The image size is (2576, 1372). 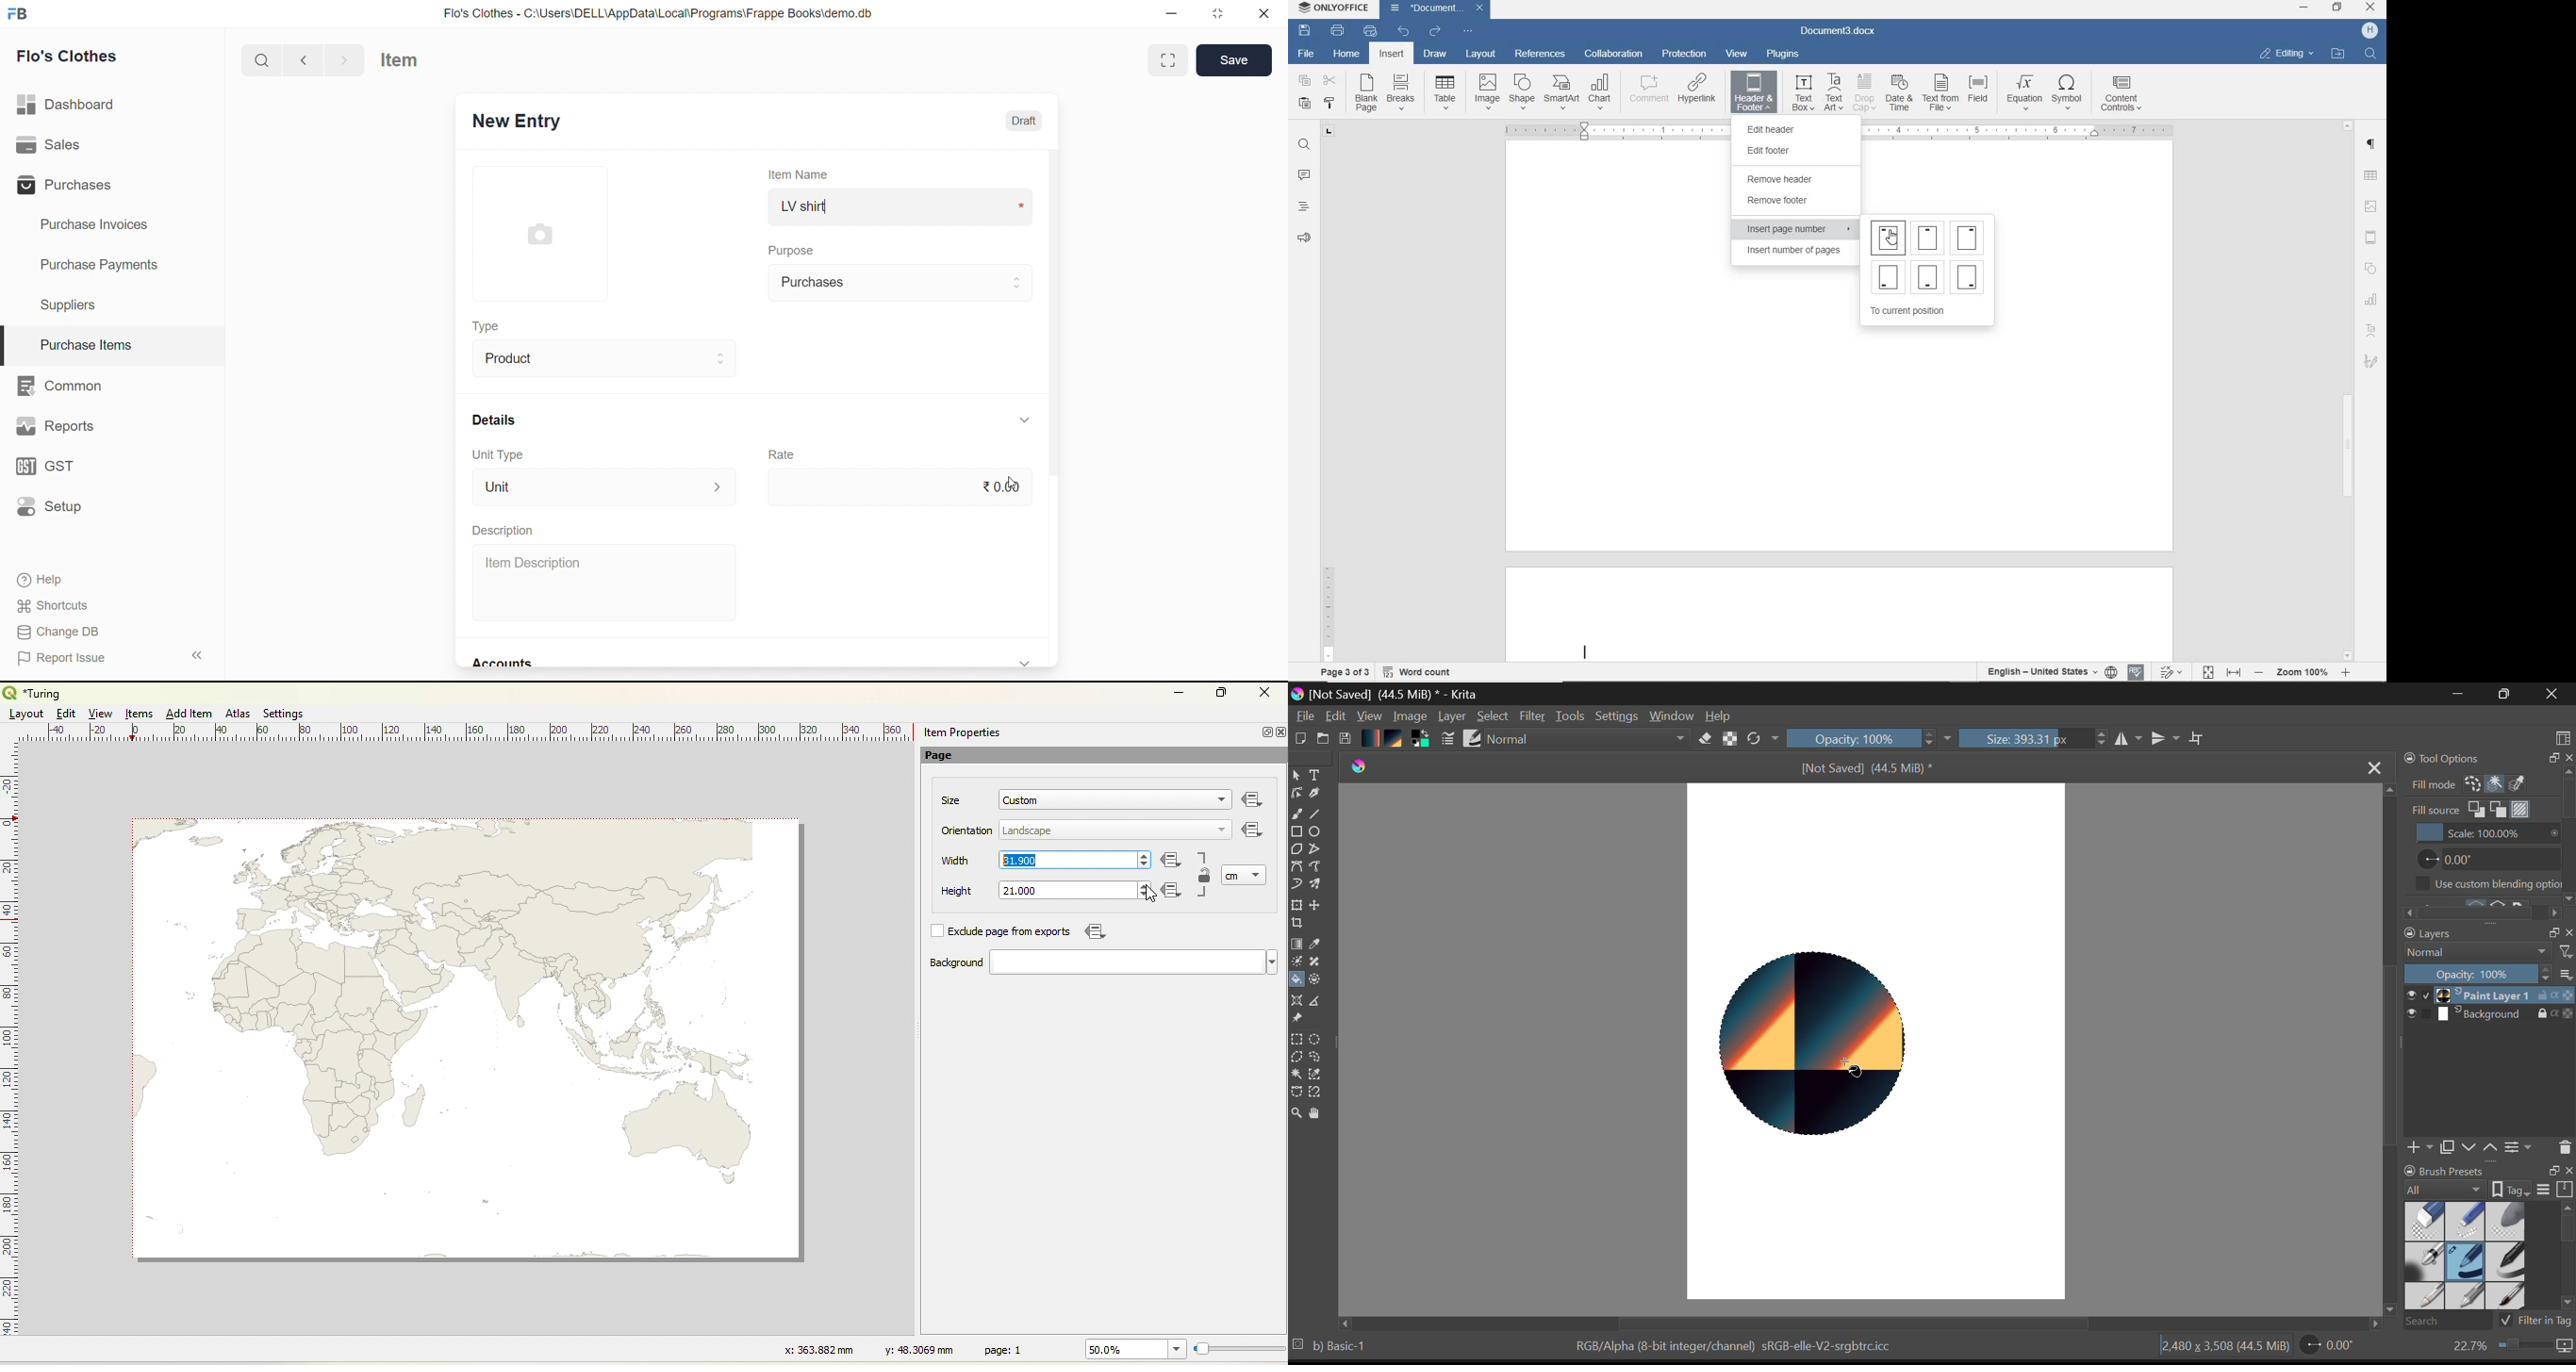 What do you see at coordinates (74, 304) in the screenshot?
I see `Suppliers` at bounding box center [74, 304].